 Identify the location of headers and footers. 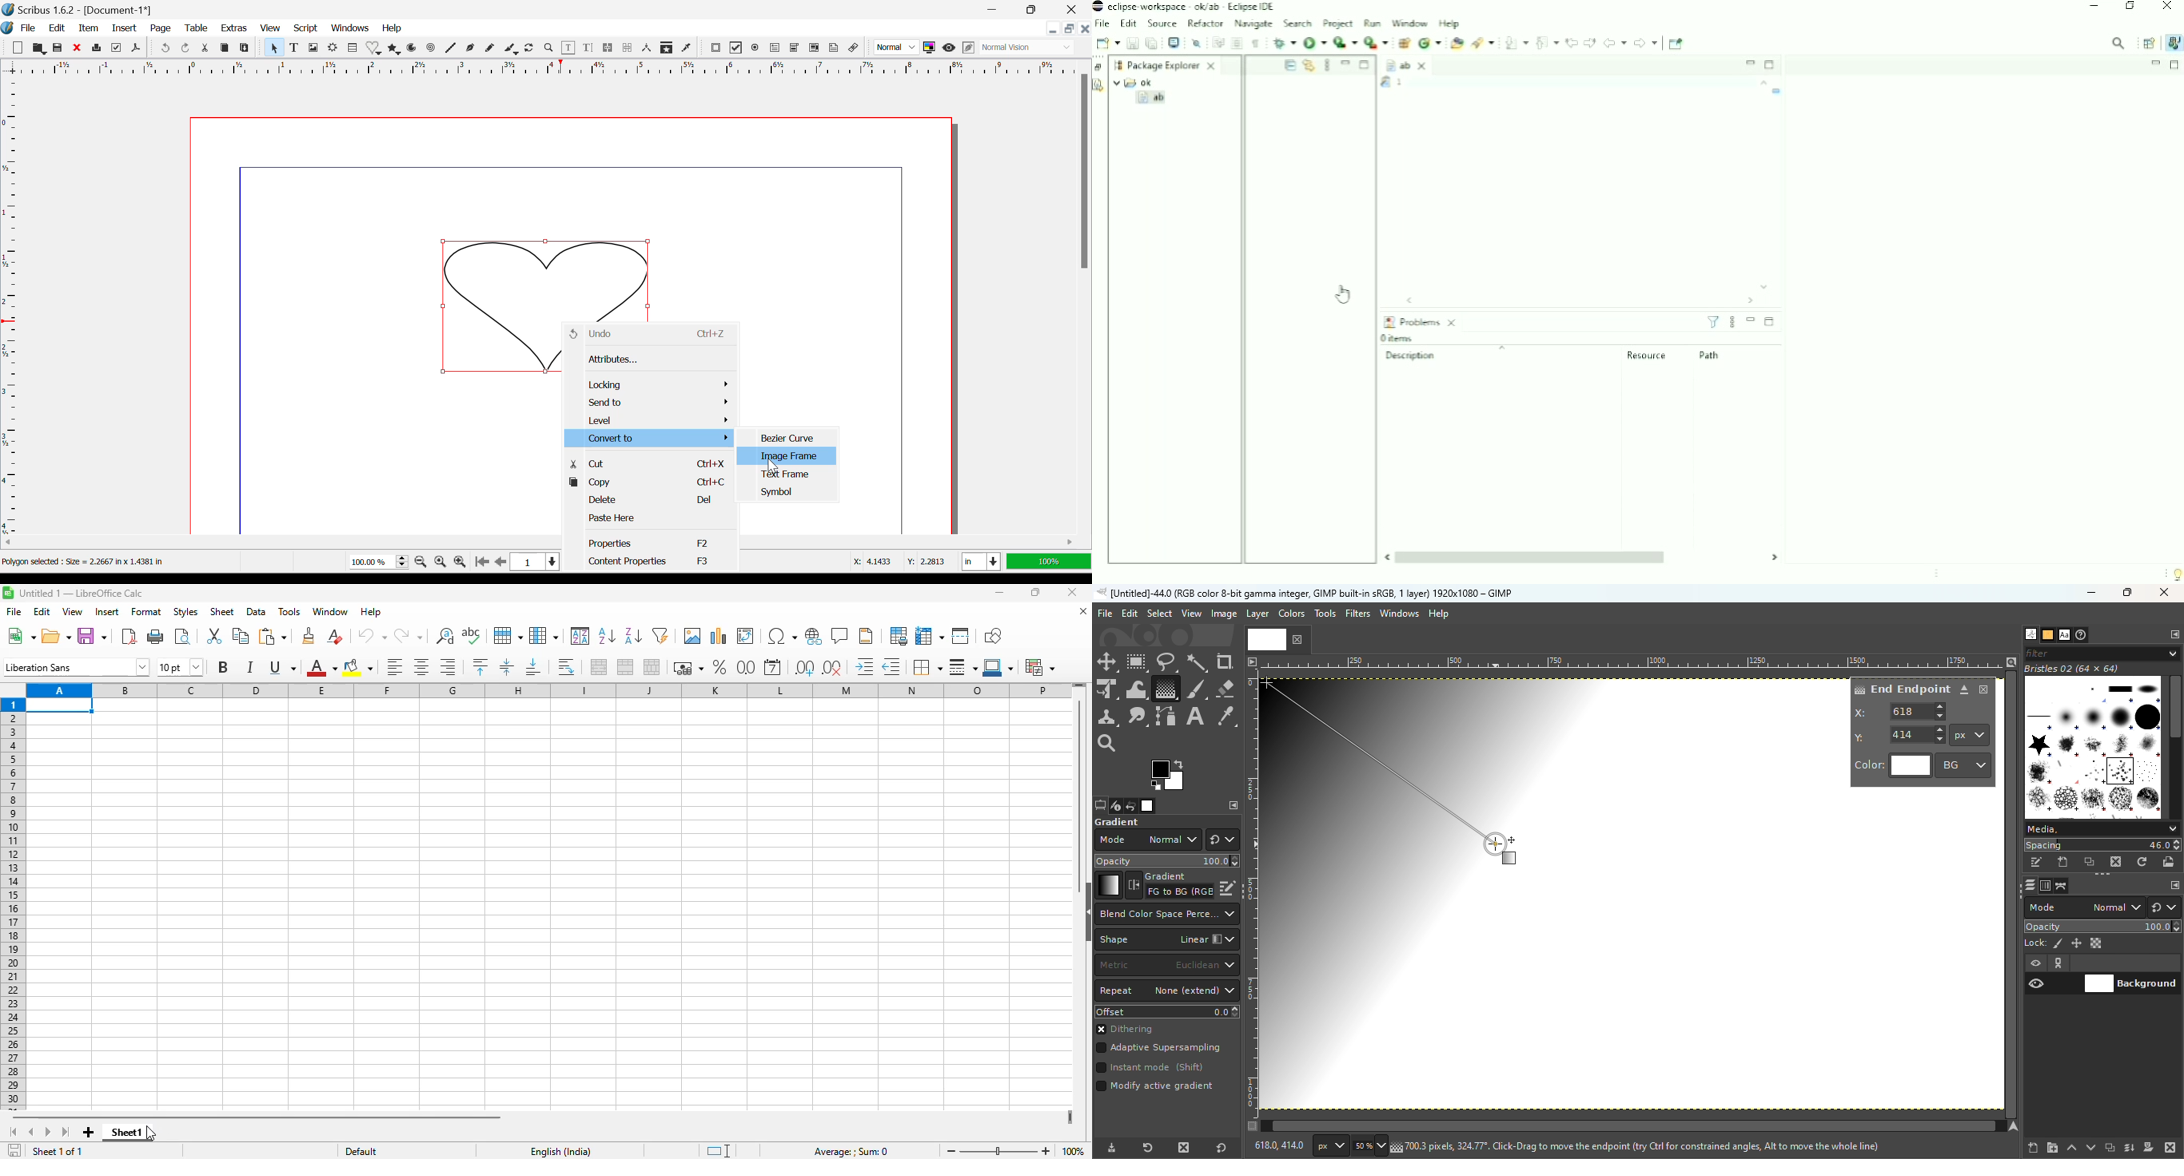
(867, 636).